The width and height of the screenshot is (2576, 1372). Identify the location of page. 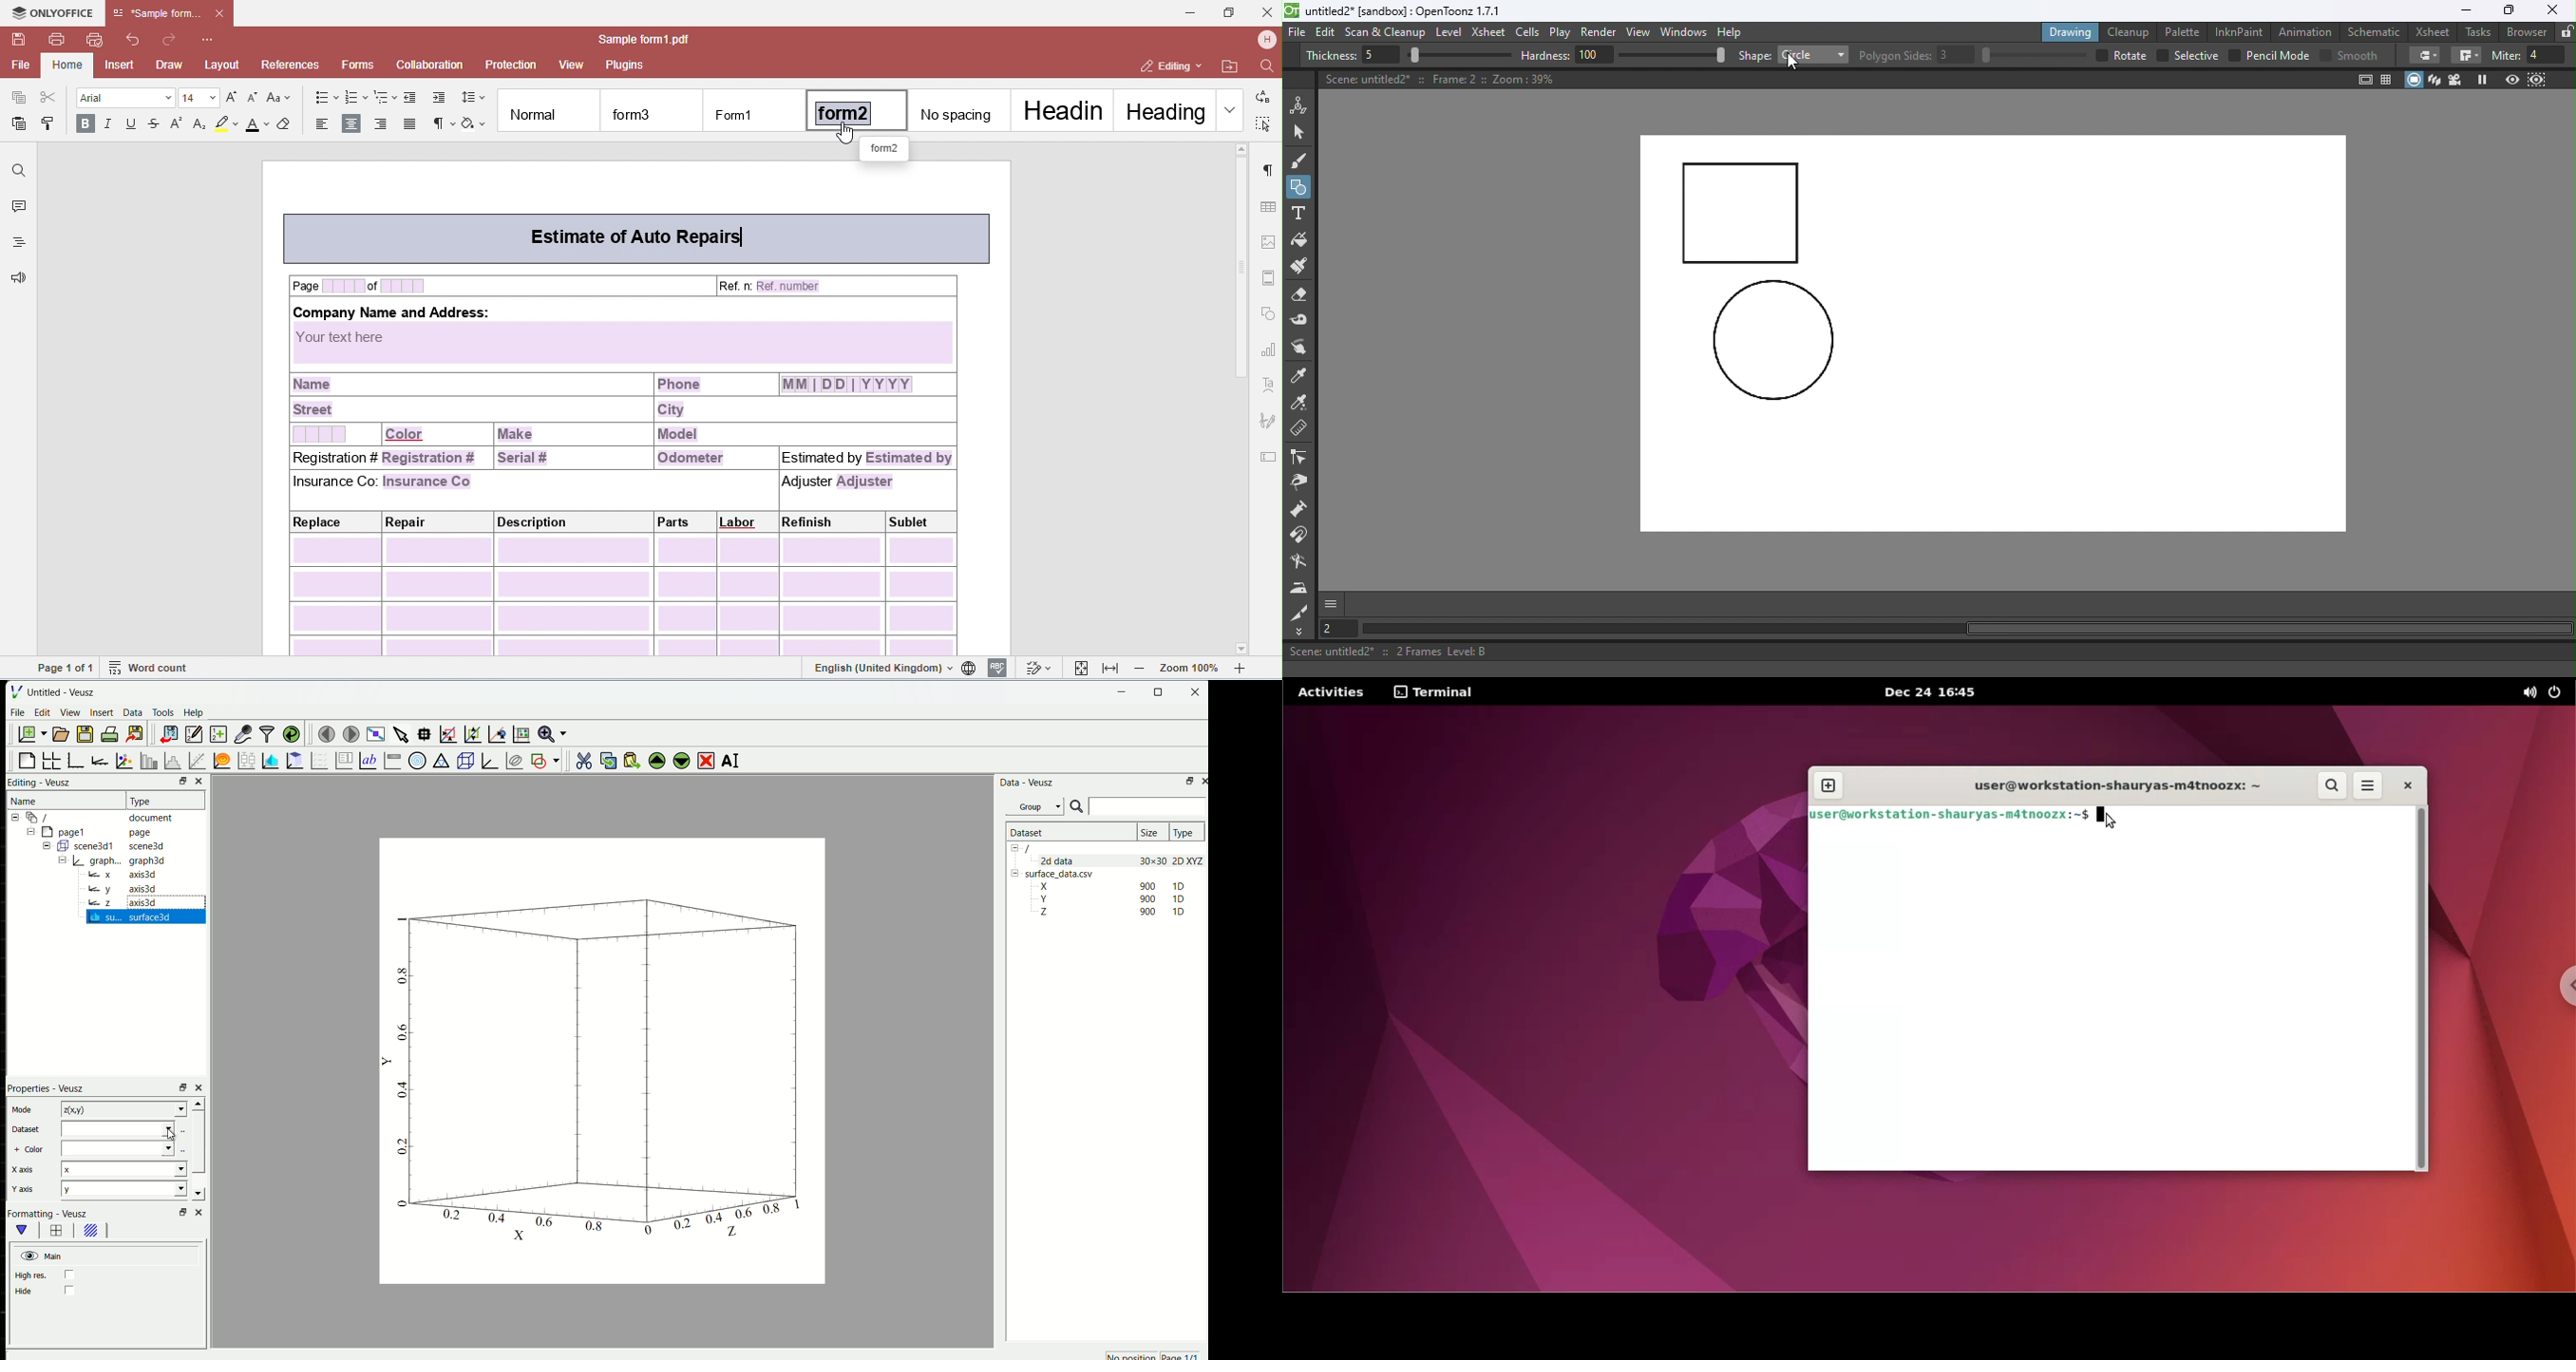
(147, 833).